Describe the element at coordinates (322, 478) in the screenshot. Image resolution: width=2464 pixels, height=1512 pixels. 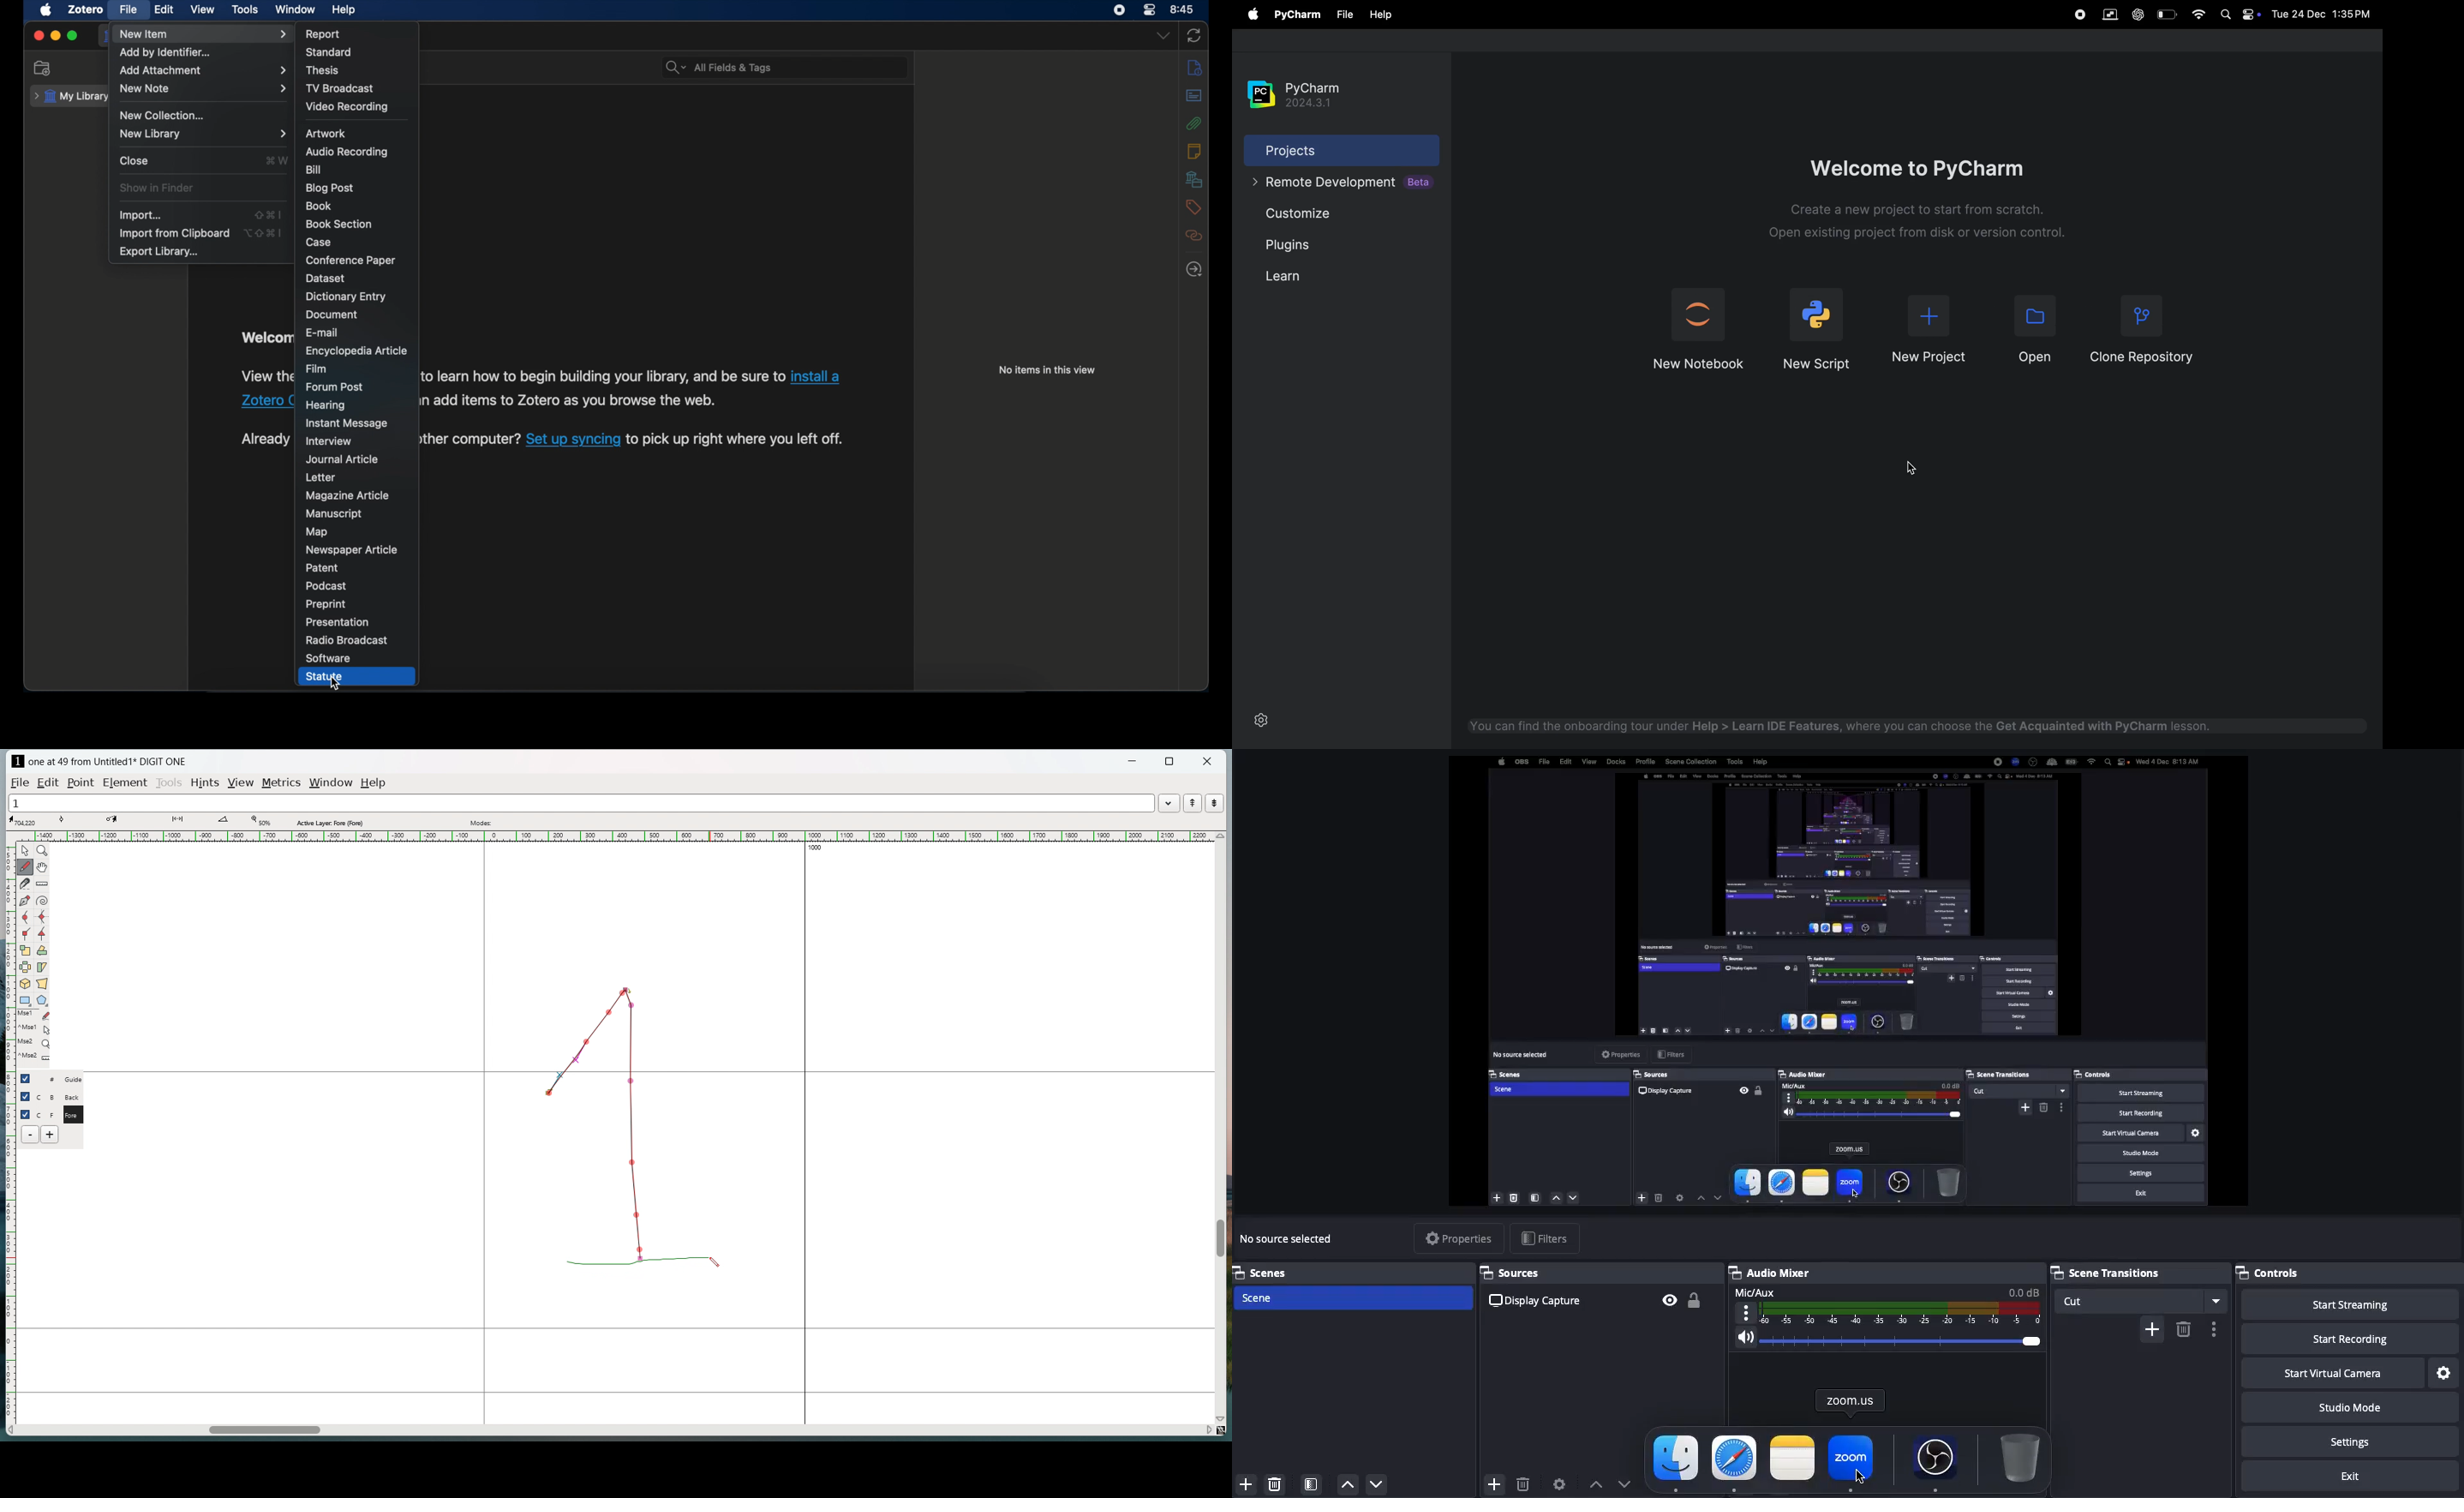
I see `letter` at that location.